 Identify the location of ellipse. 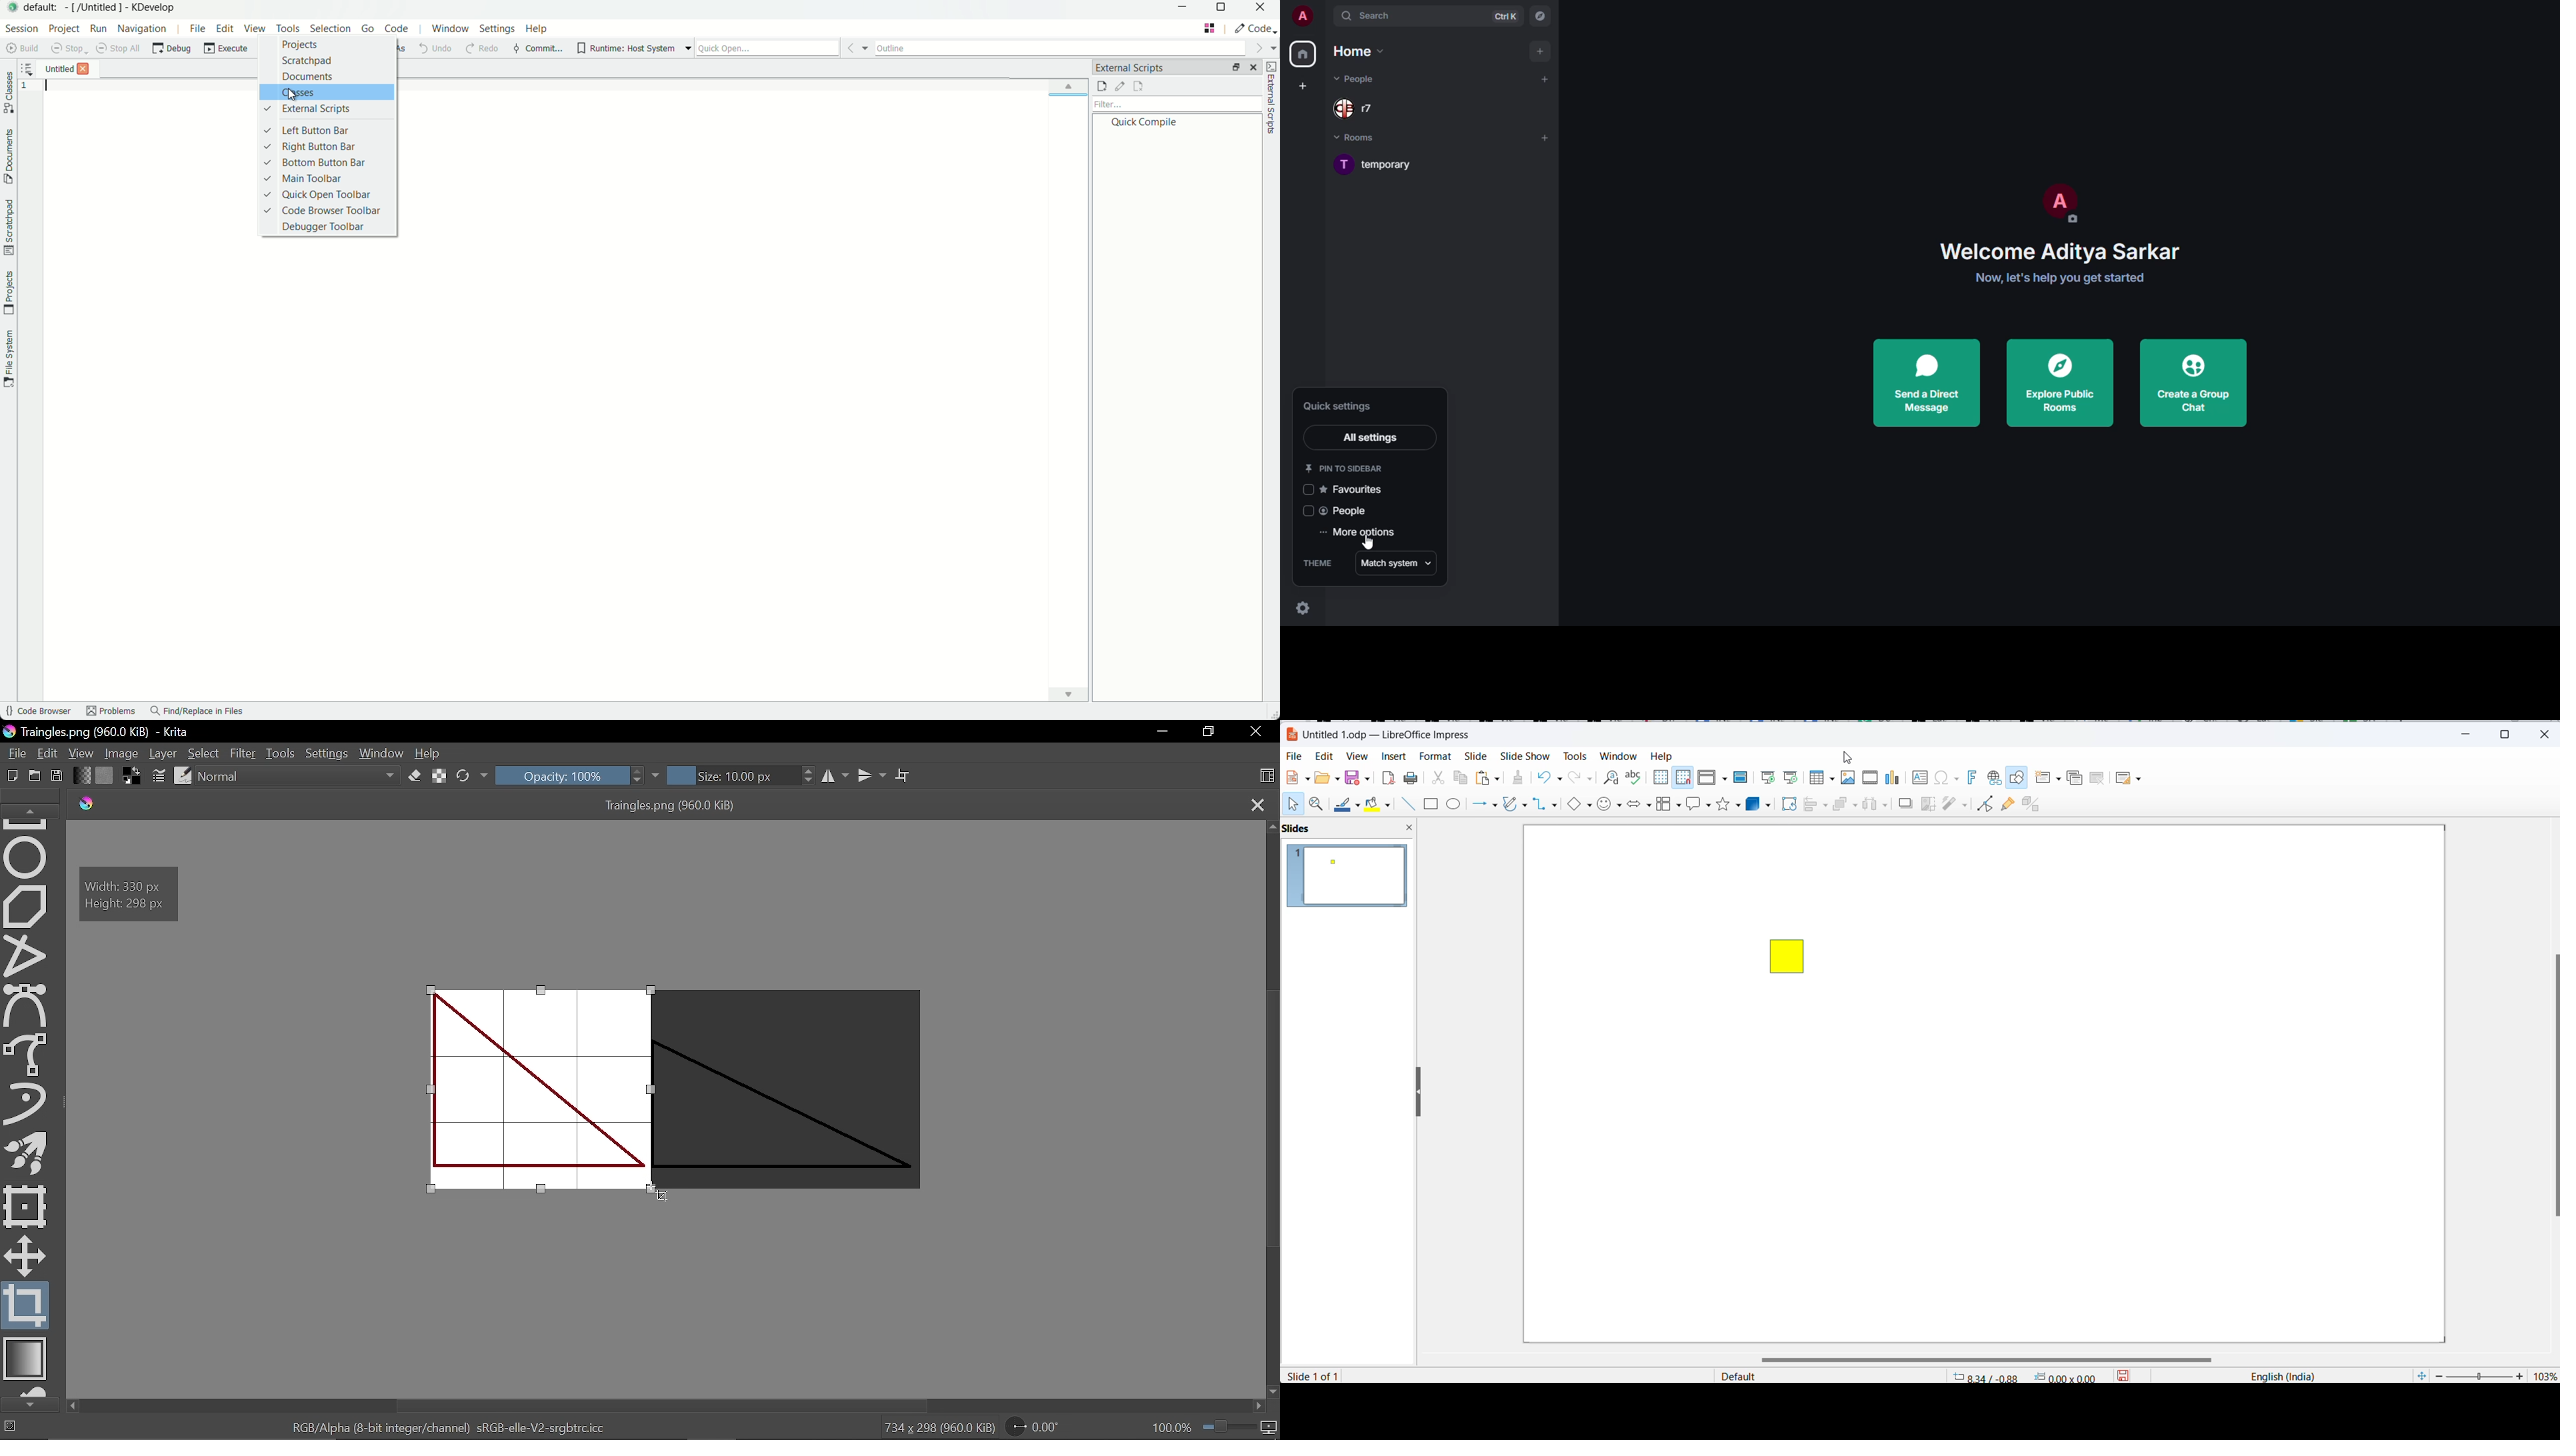
(1456, 805).